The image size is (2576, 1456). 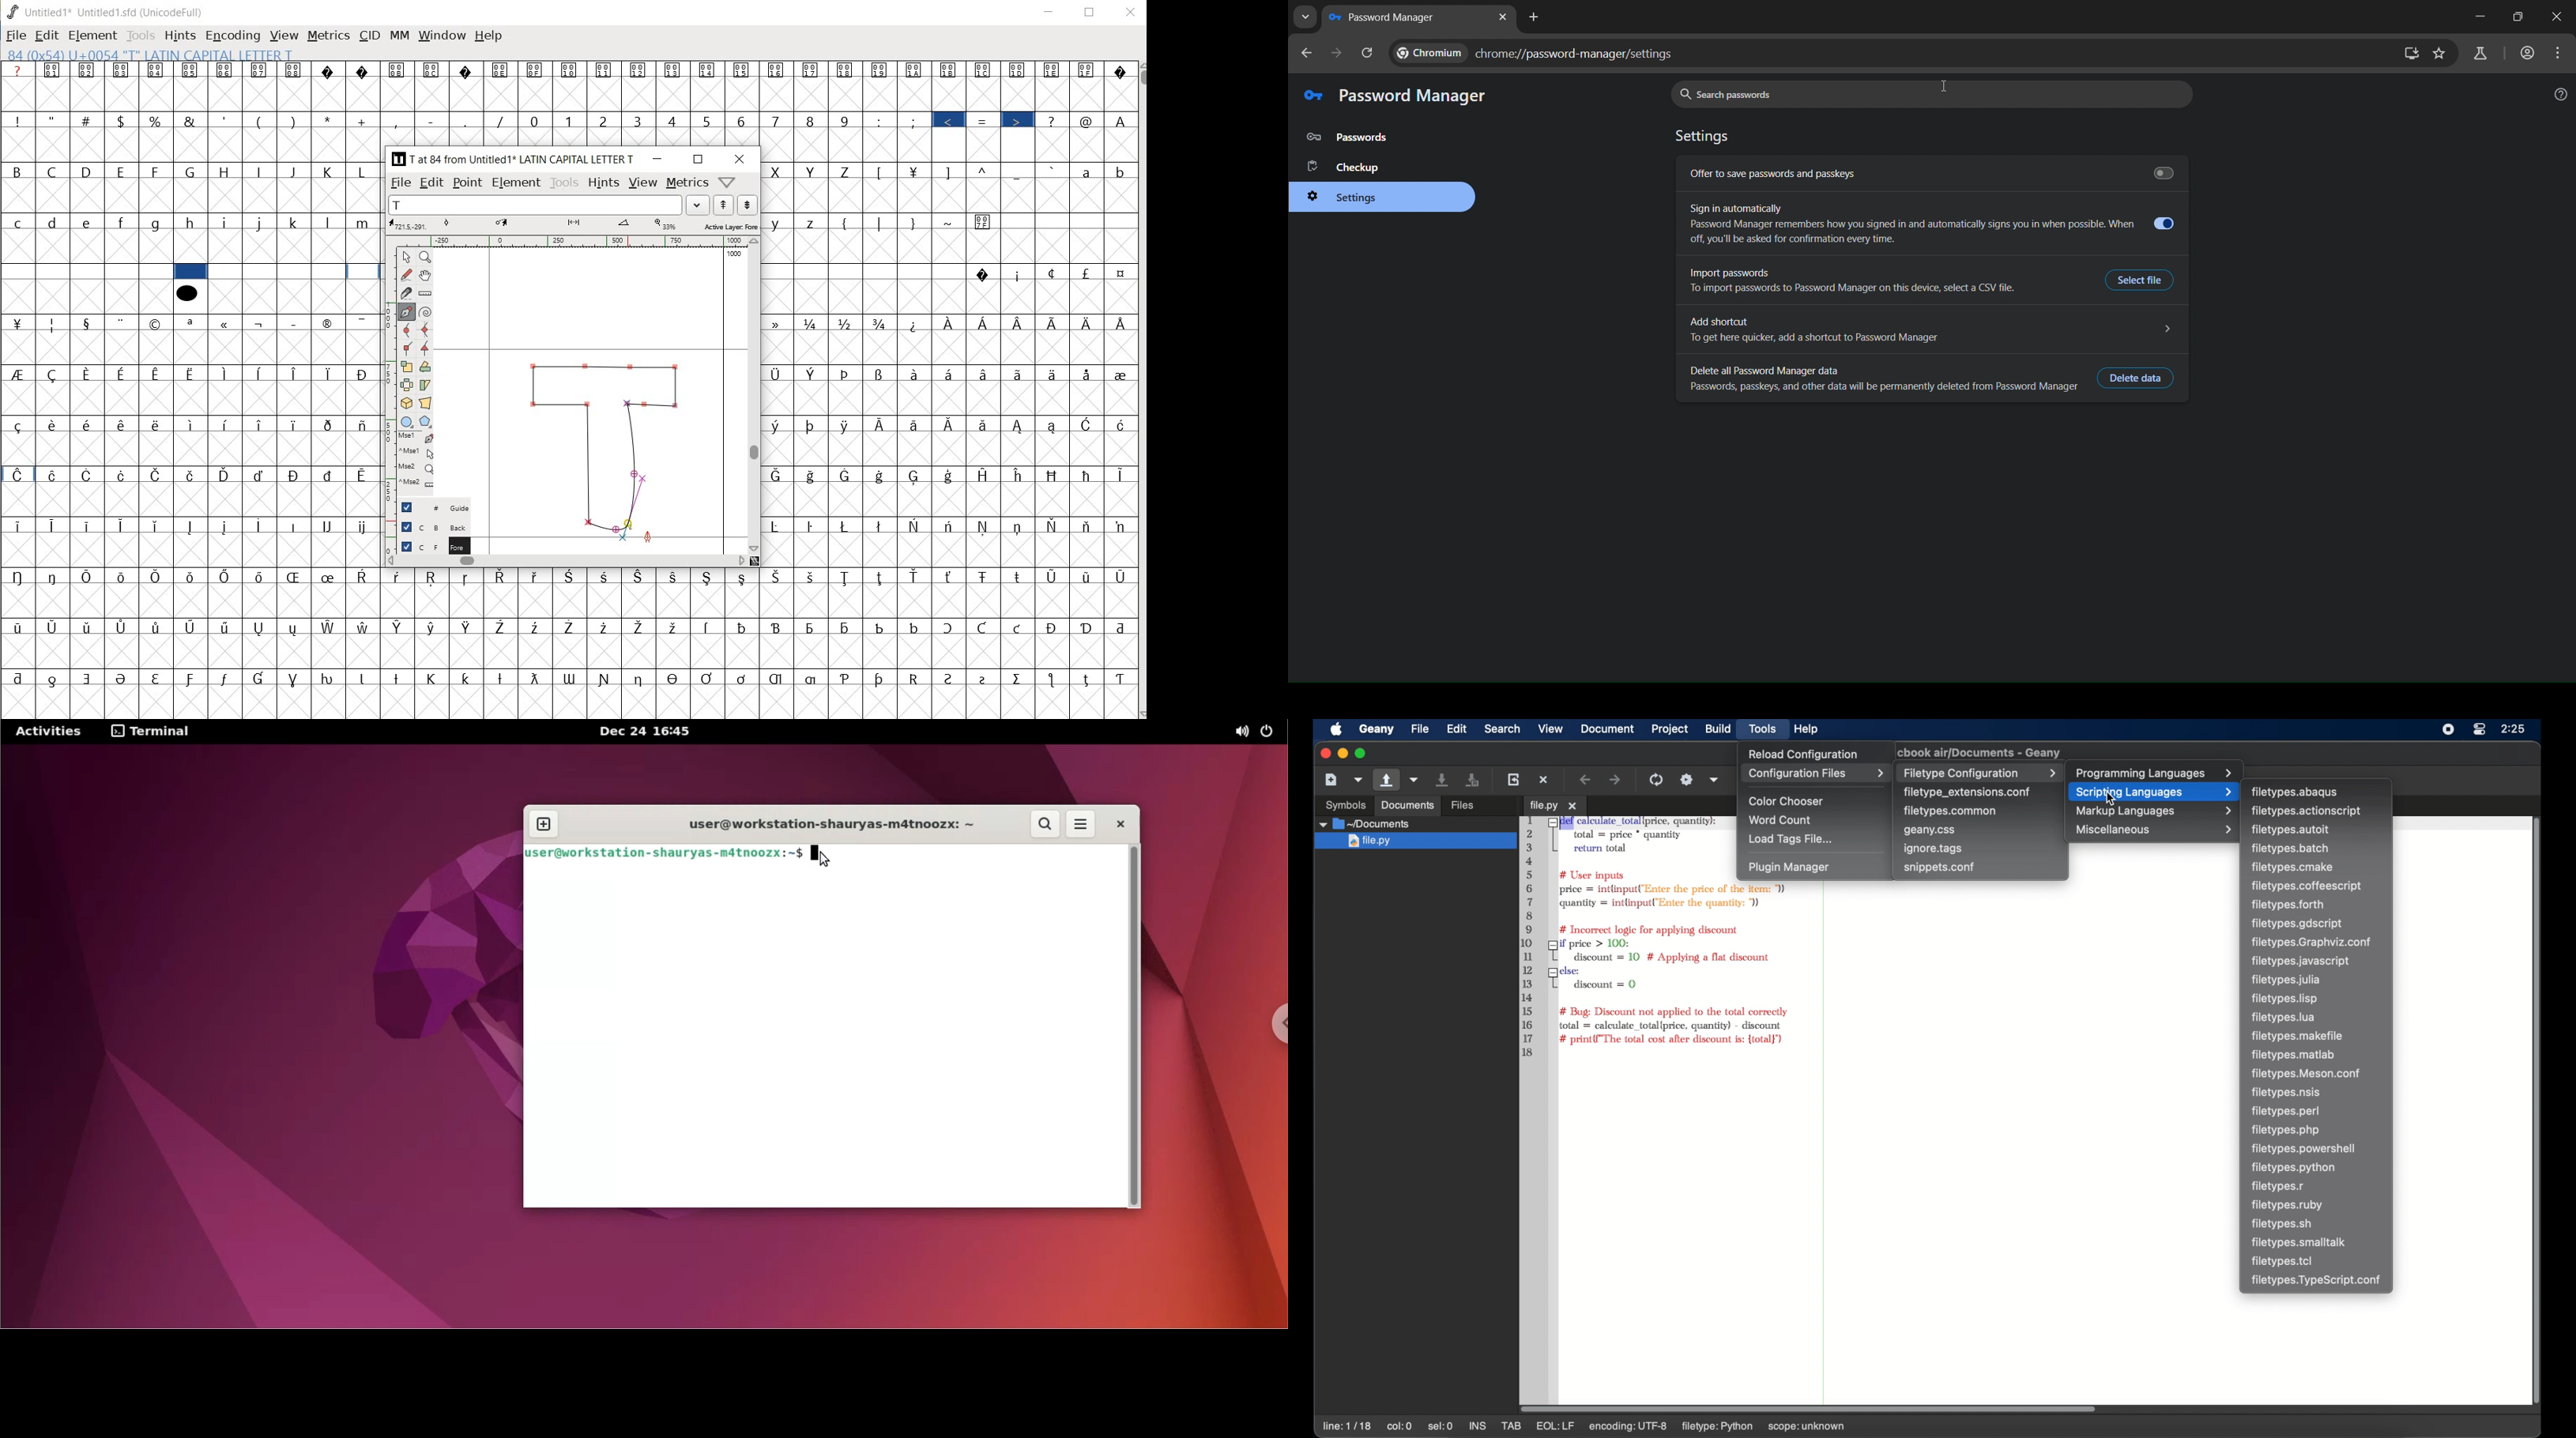 I want to click on create new, so click(x=1331, y=779).